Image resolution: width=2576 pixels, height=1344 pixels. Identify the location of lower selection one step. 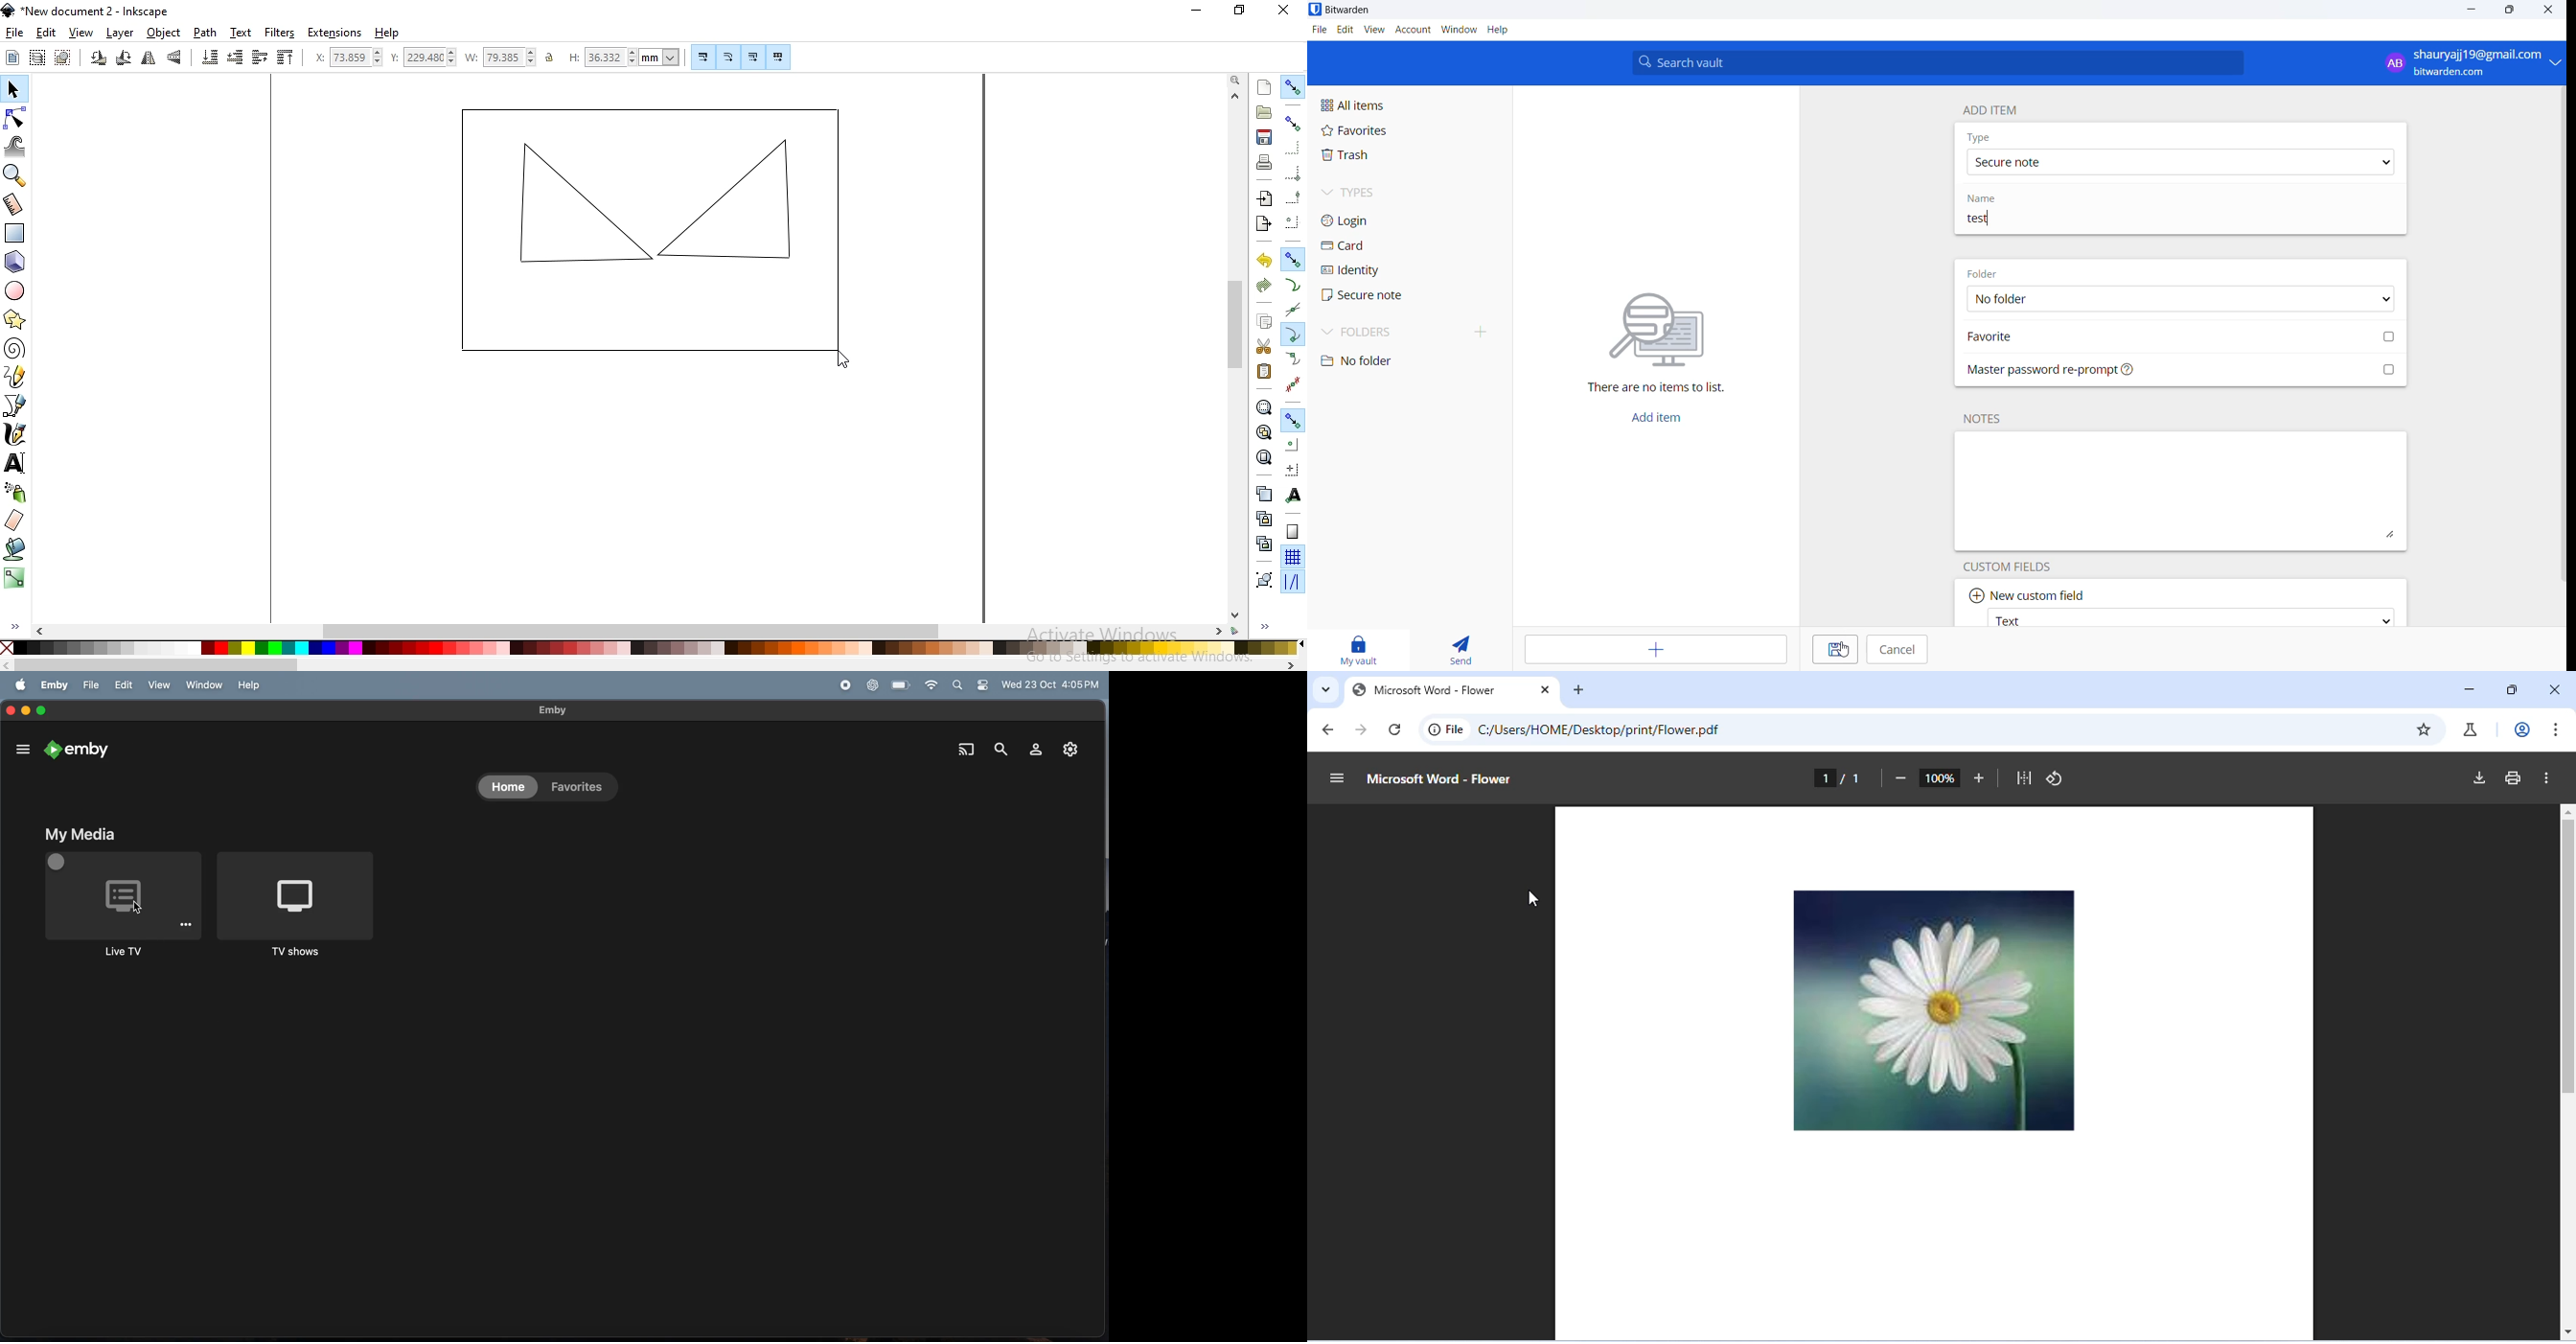
(237, 58).